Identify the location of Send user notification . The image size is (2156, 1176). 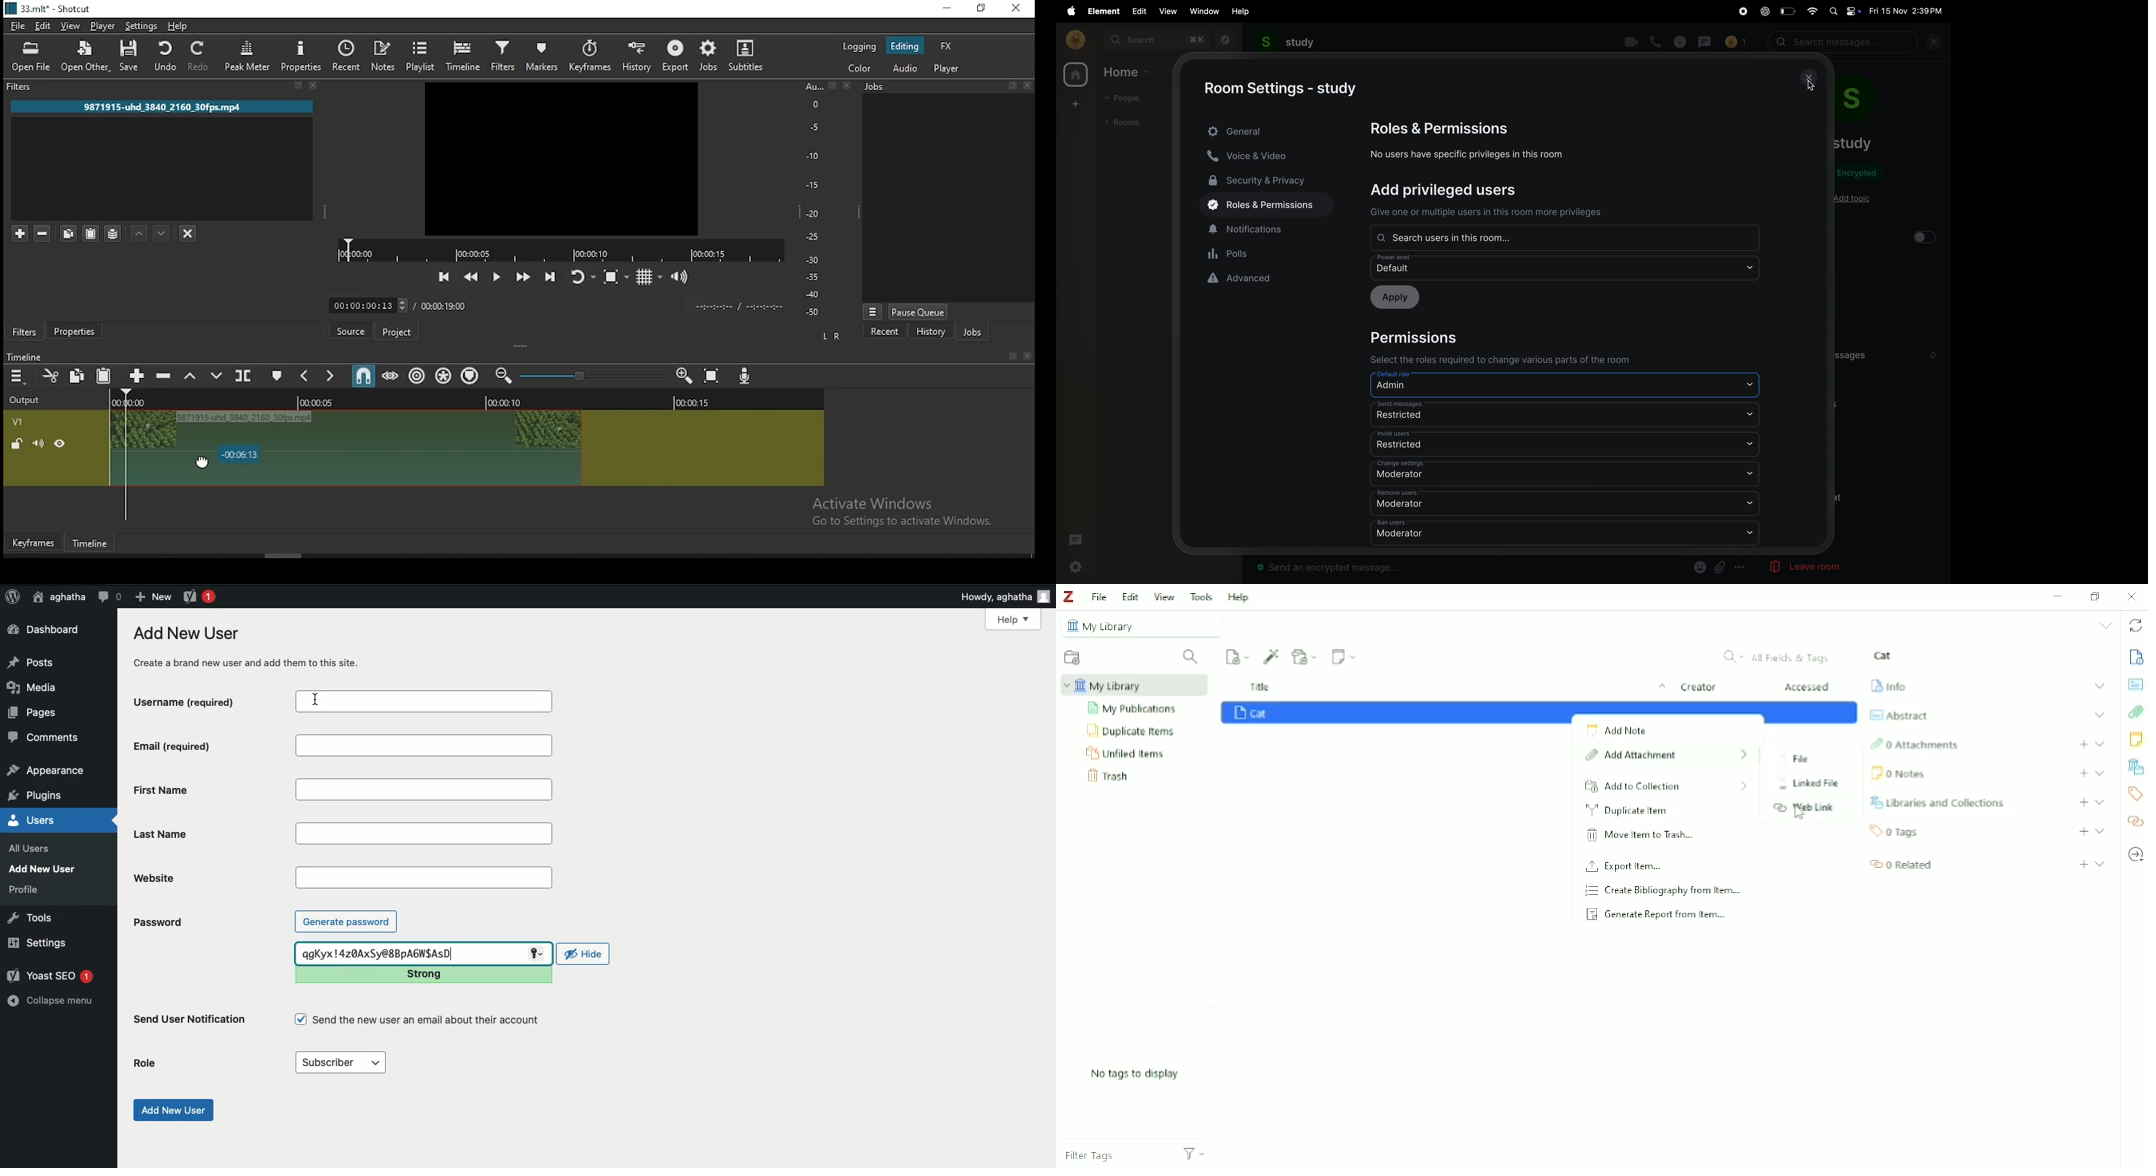
(191, 1022).